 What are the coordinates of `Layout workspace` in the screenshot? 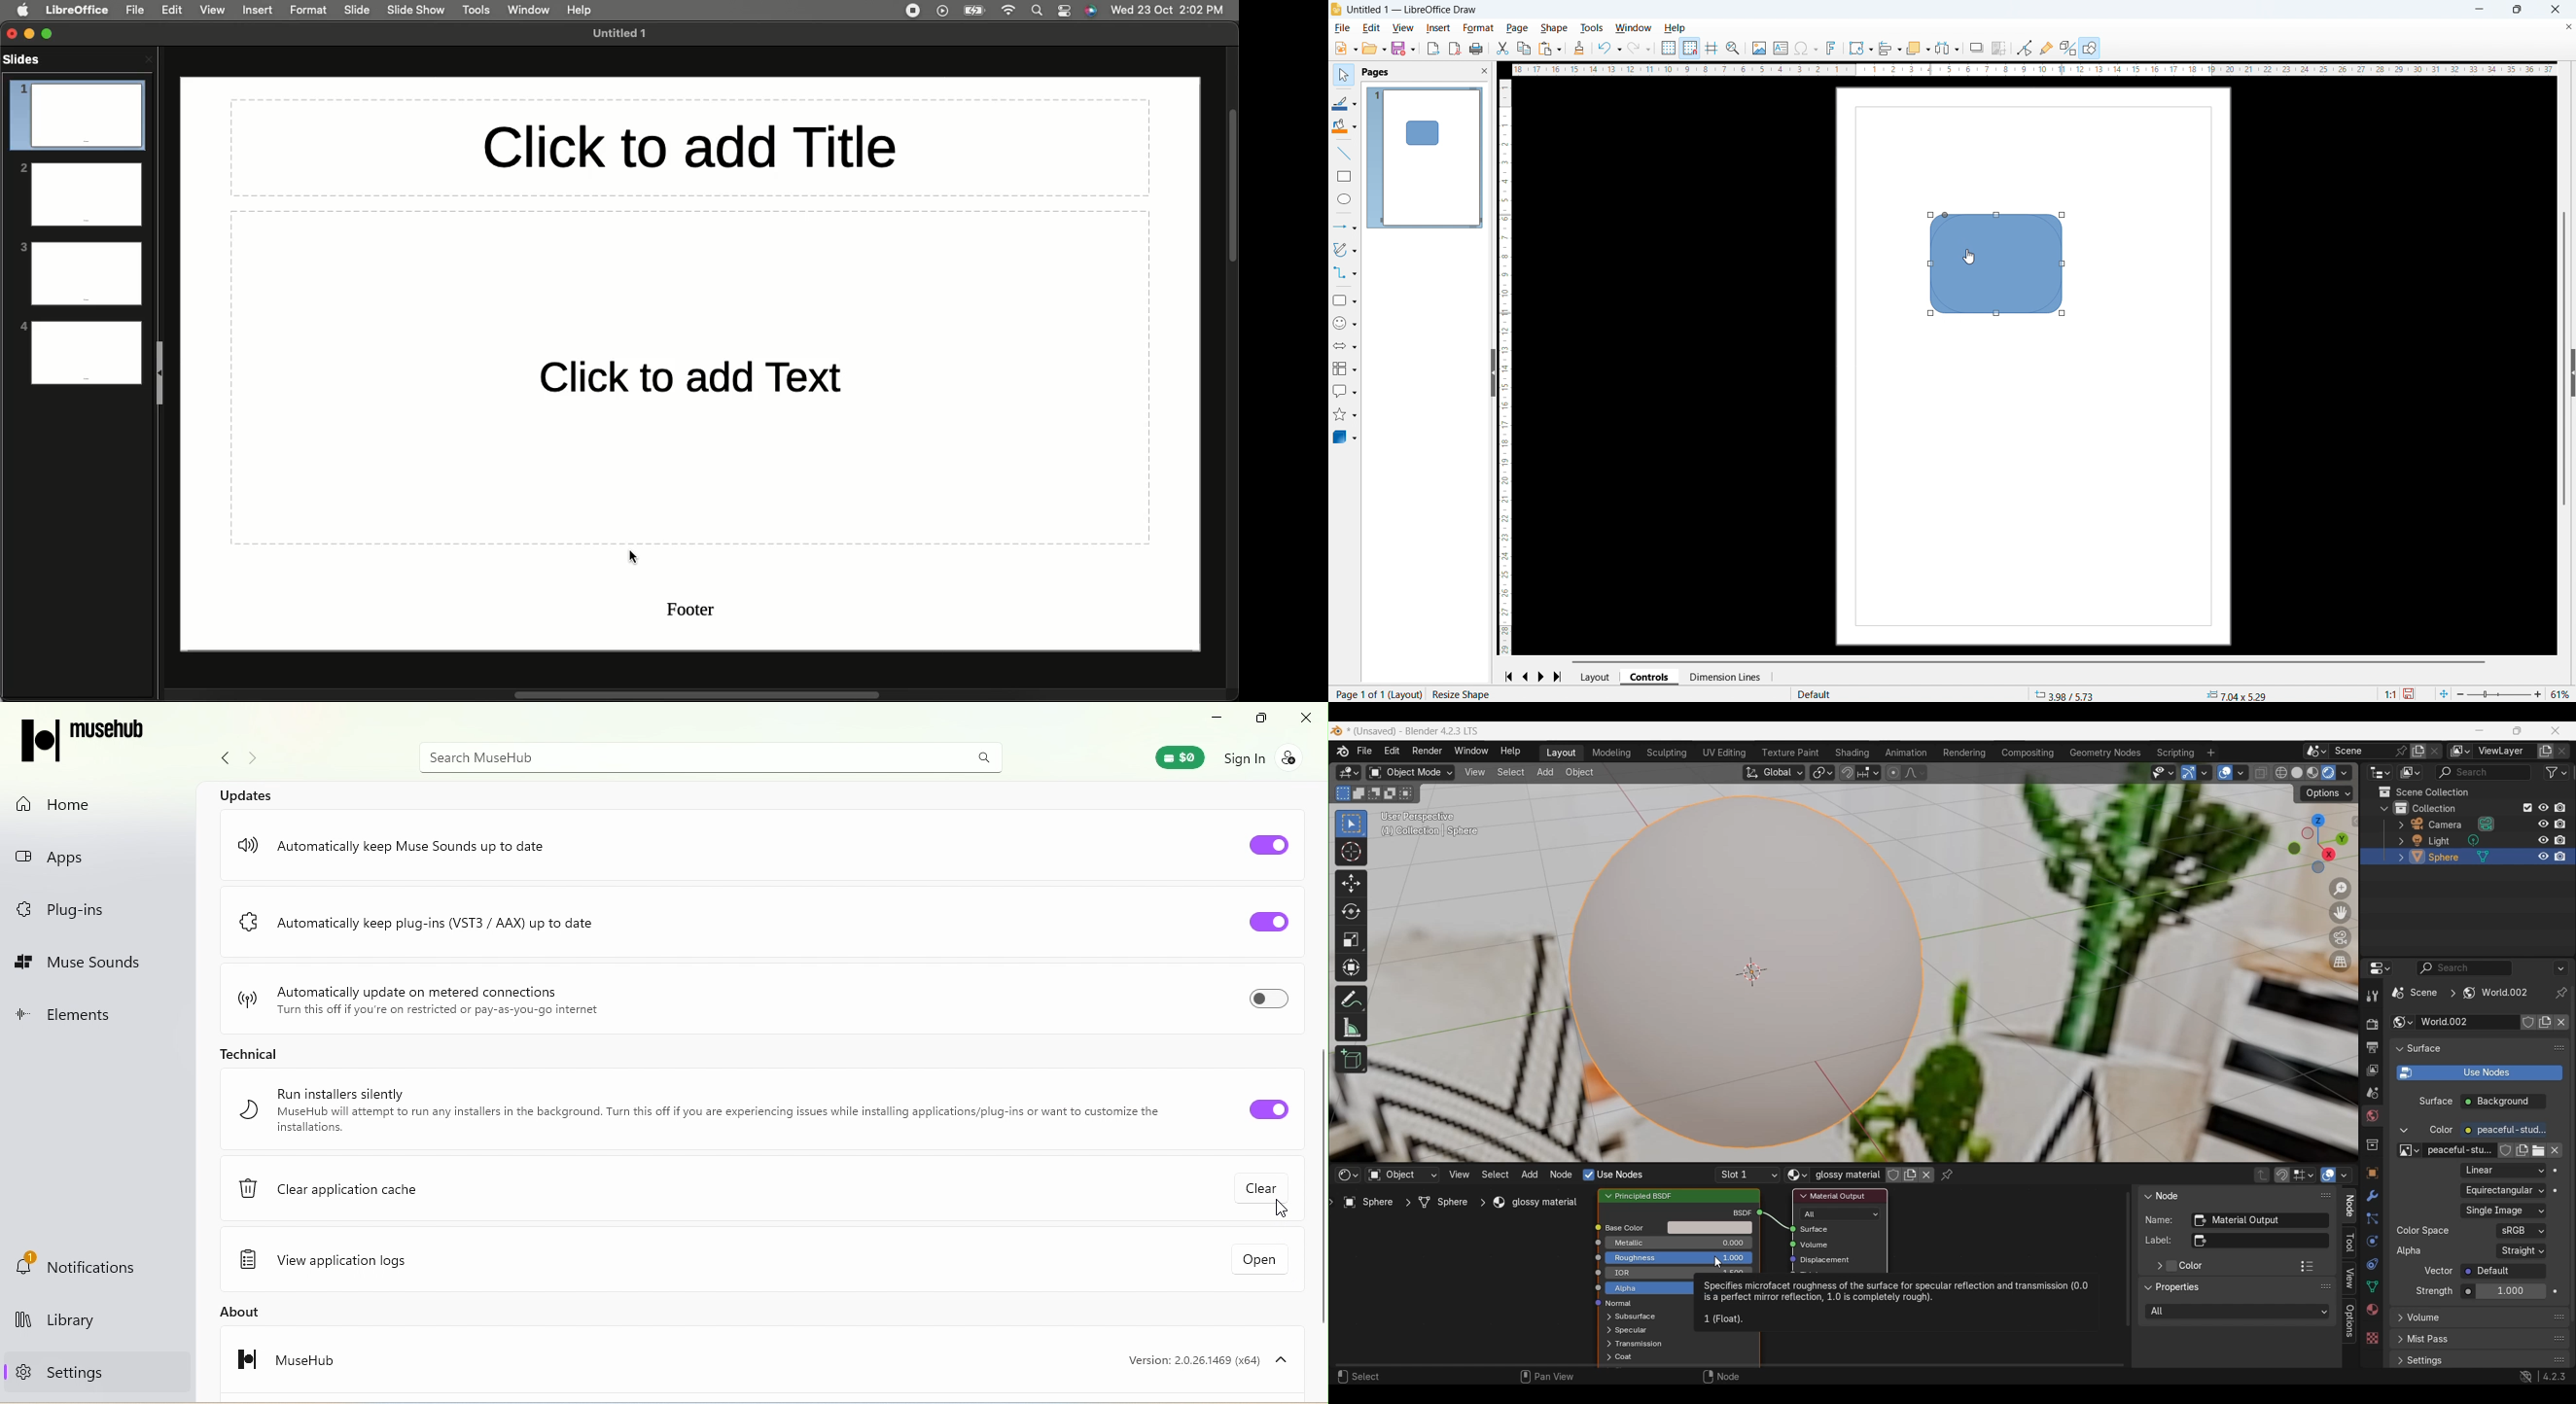 It's located at (1561, 753).